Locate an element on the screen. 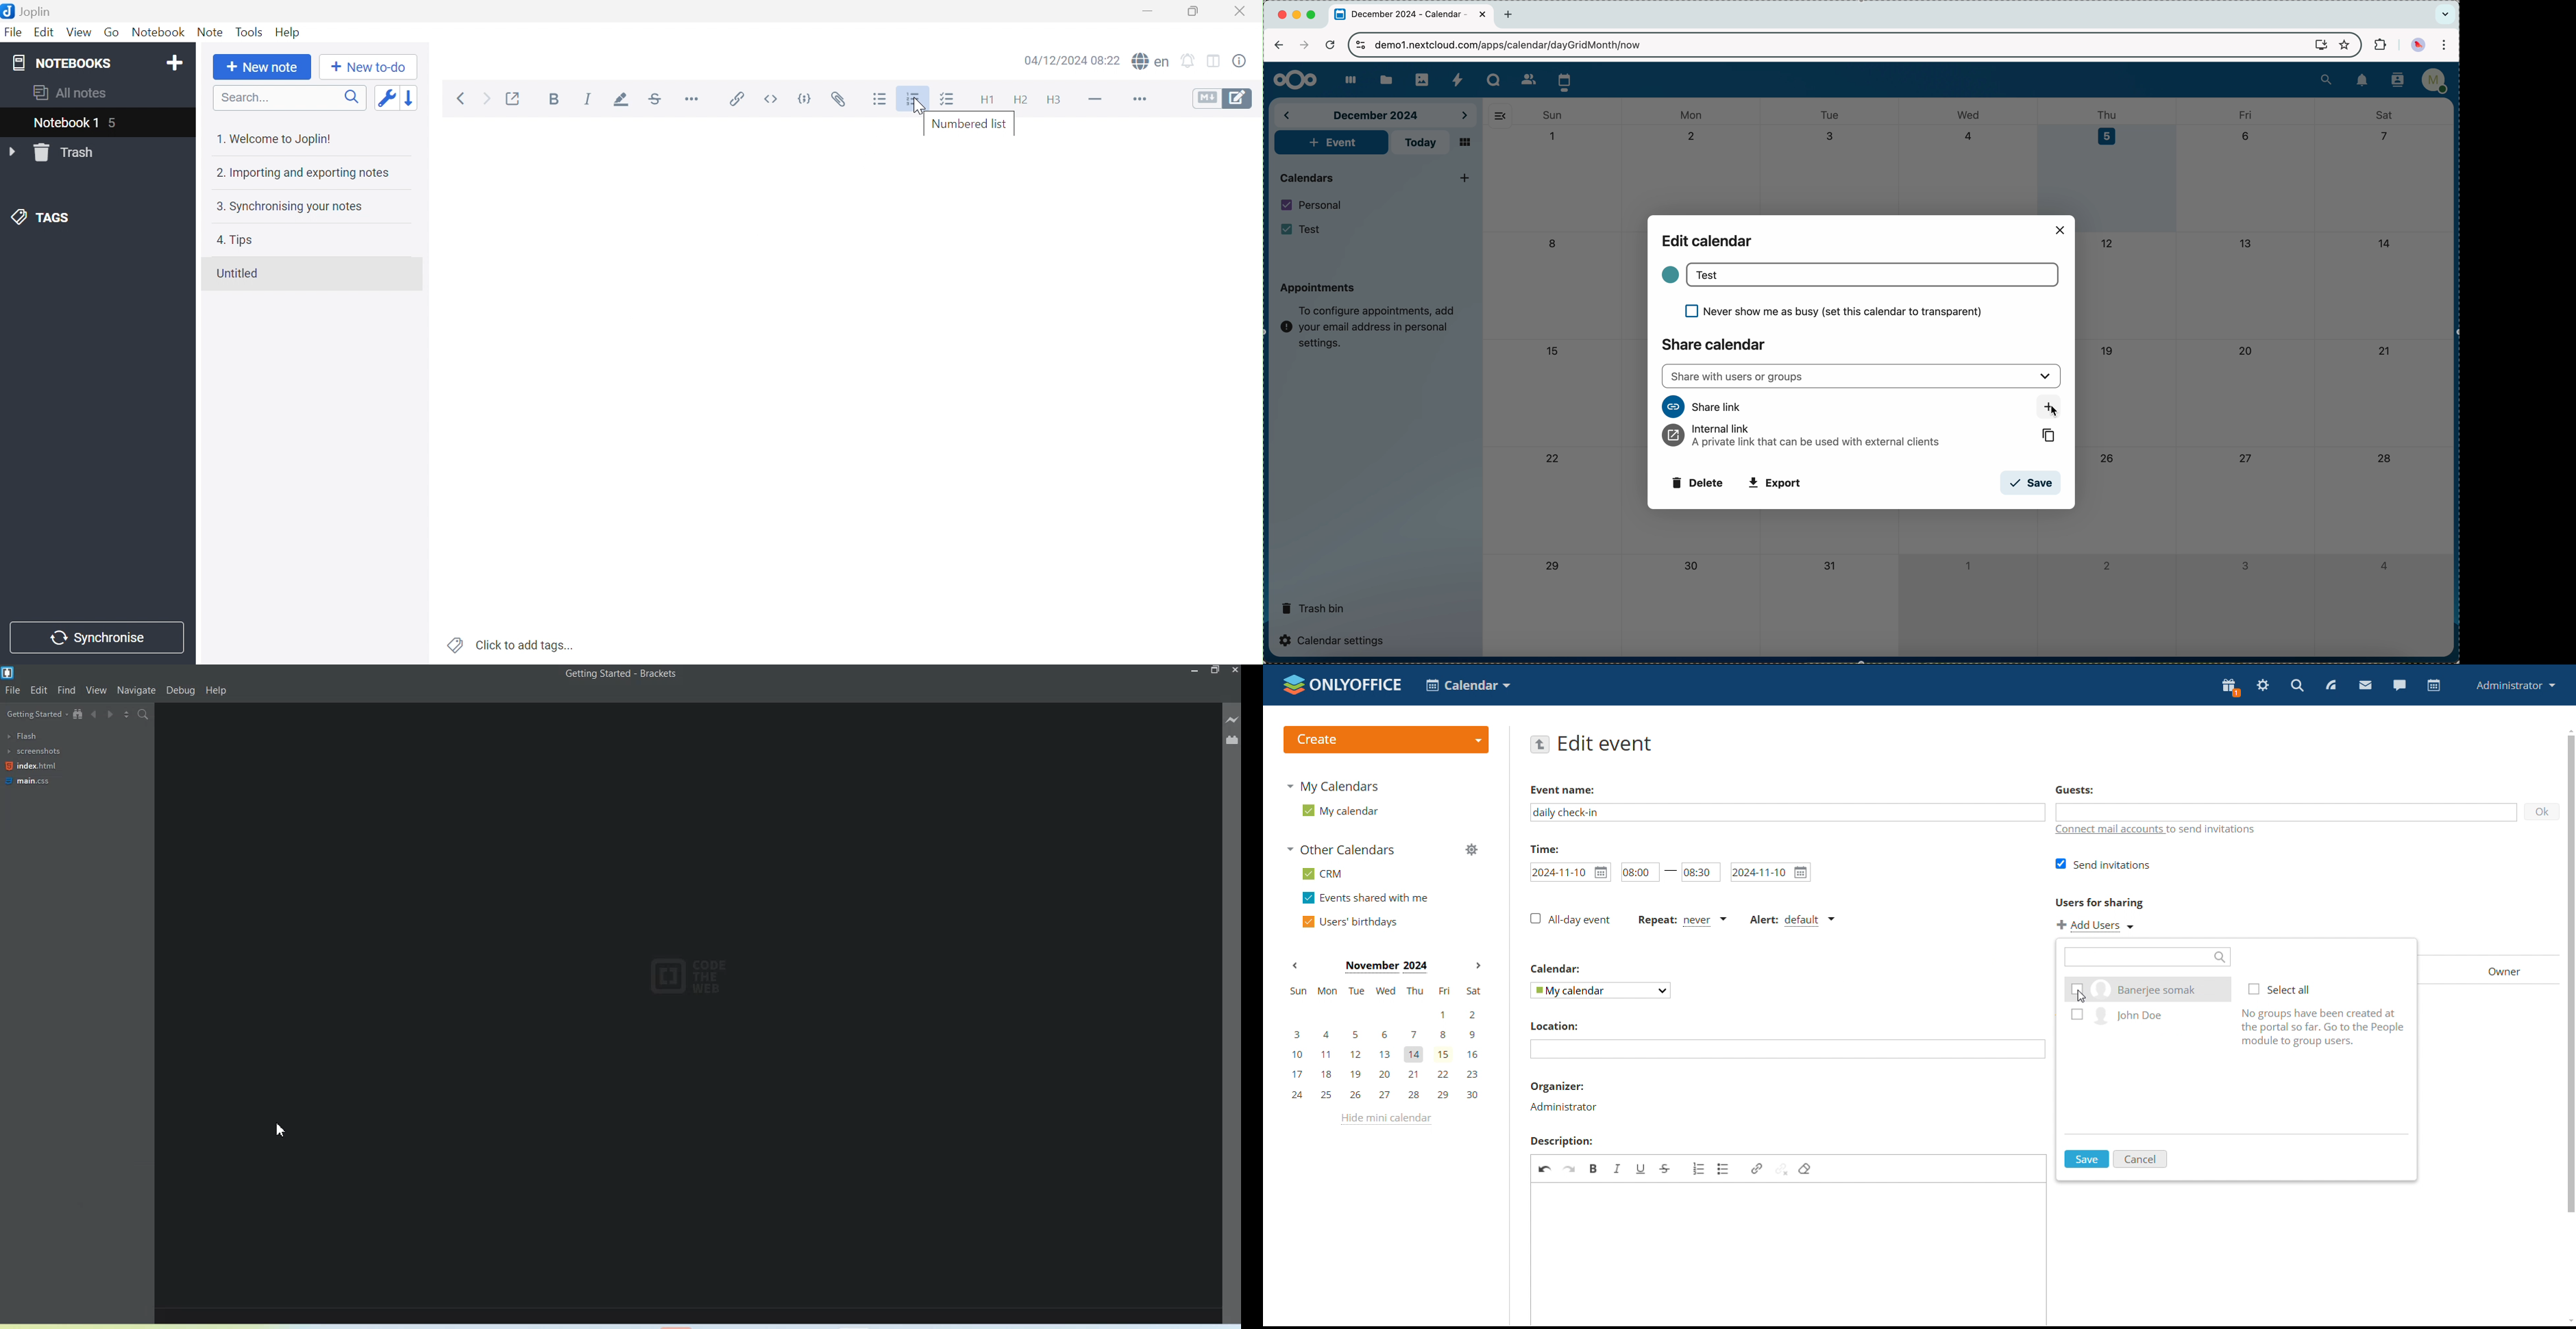 The height and width of the screenshot is (1344, 2576). Heading 1 is located at coordinates (985, 100).